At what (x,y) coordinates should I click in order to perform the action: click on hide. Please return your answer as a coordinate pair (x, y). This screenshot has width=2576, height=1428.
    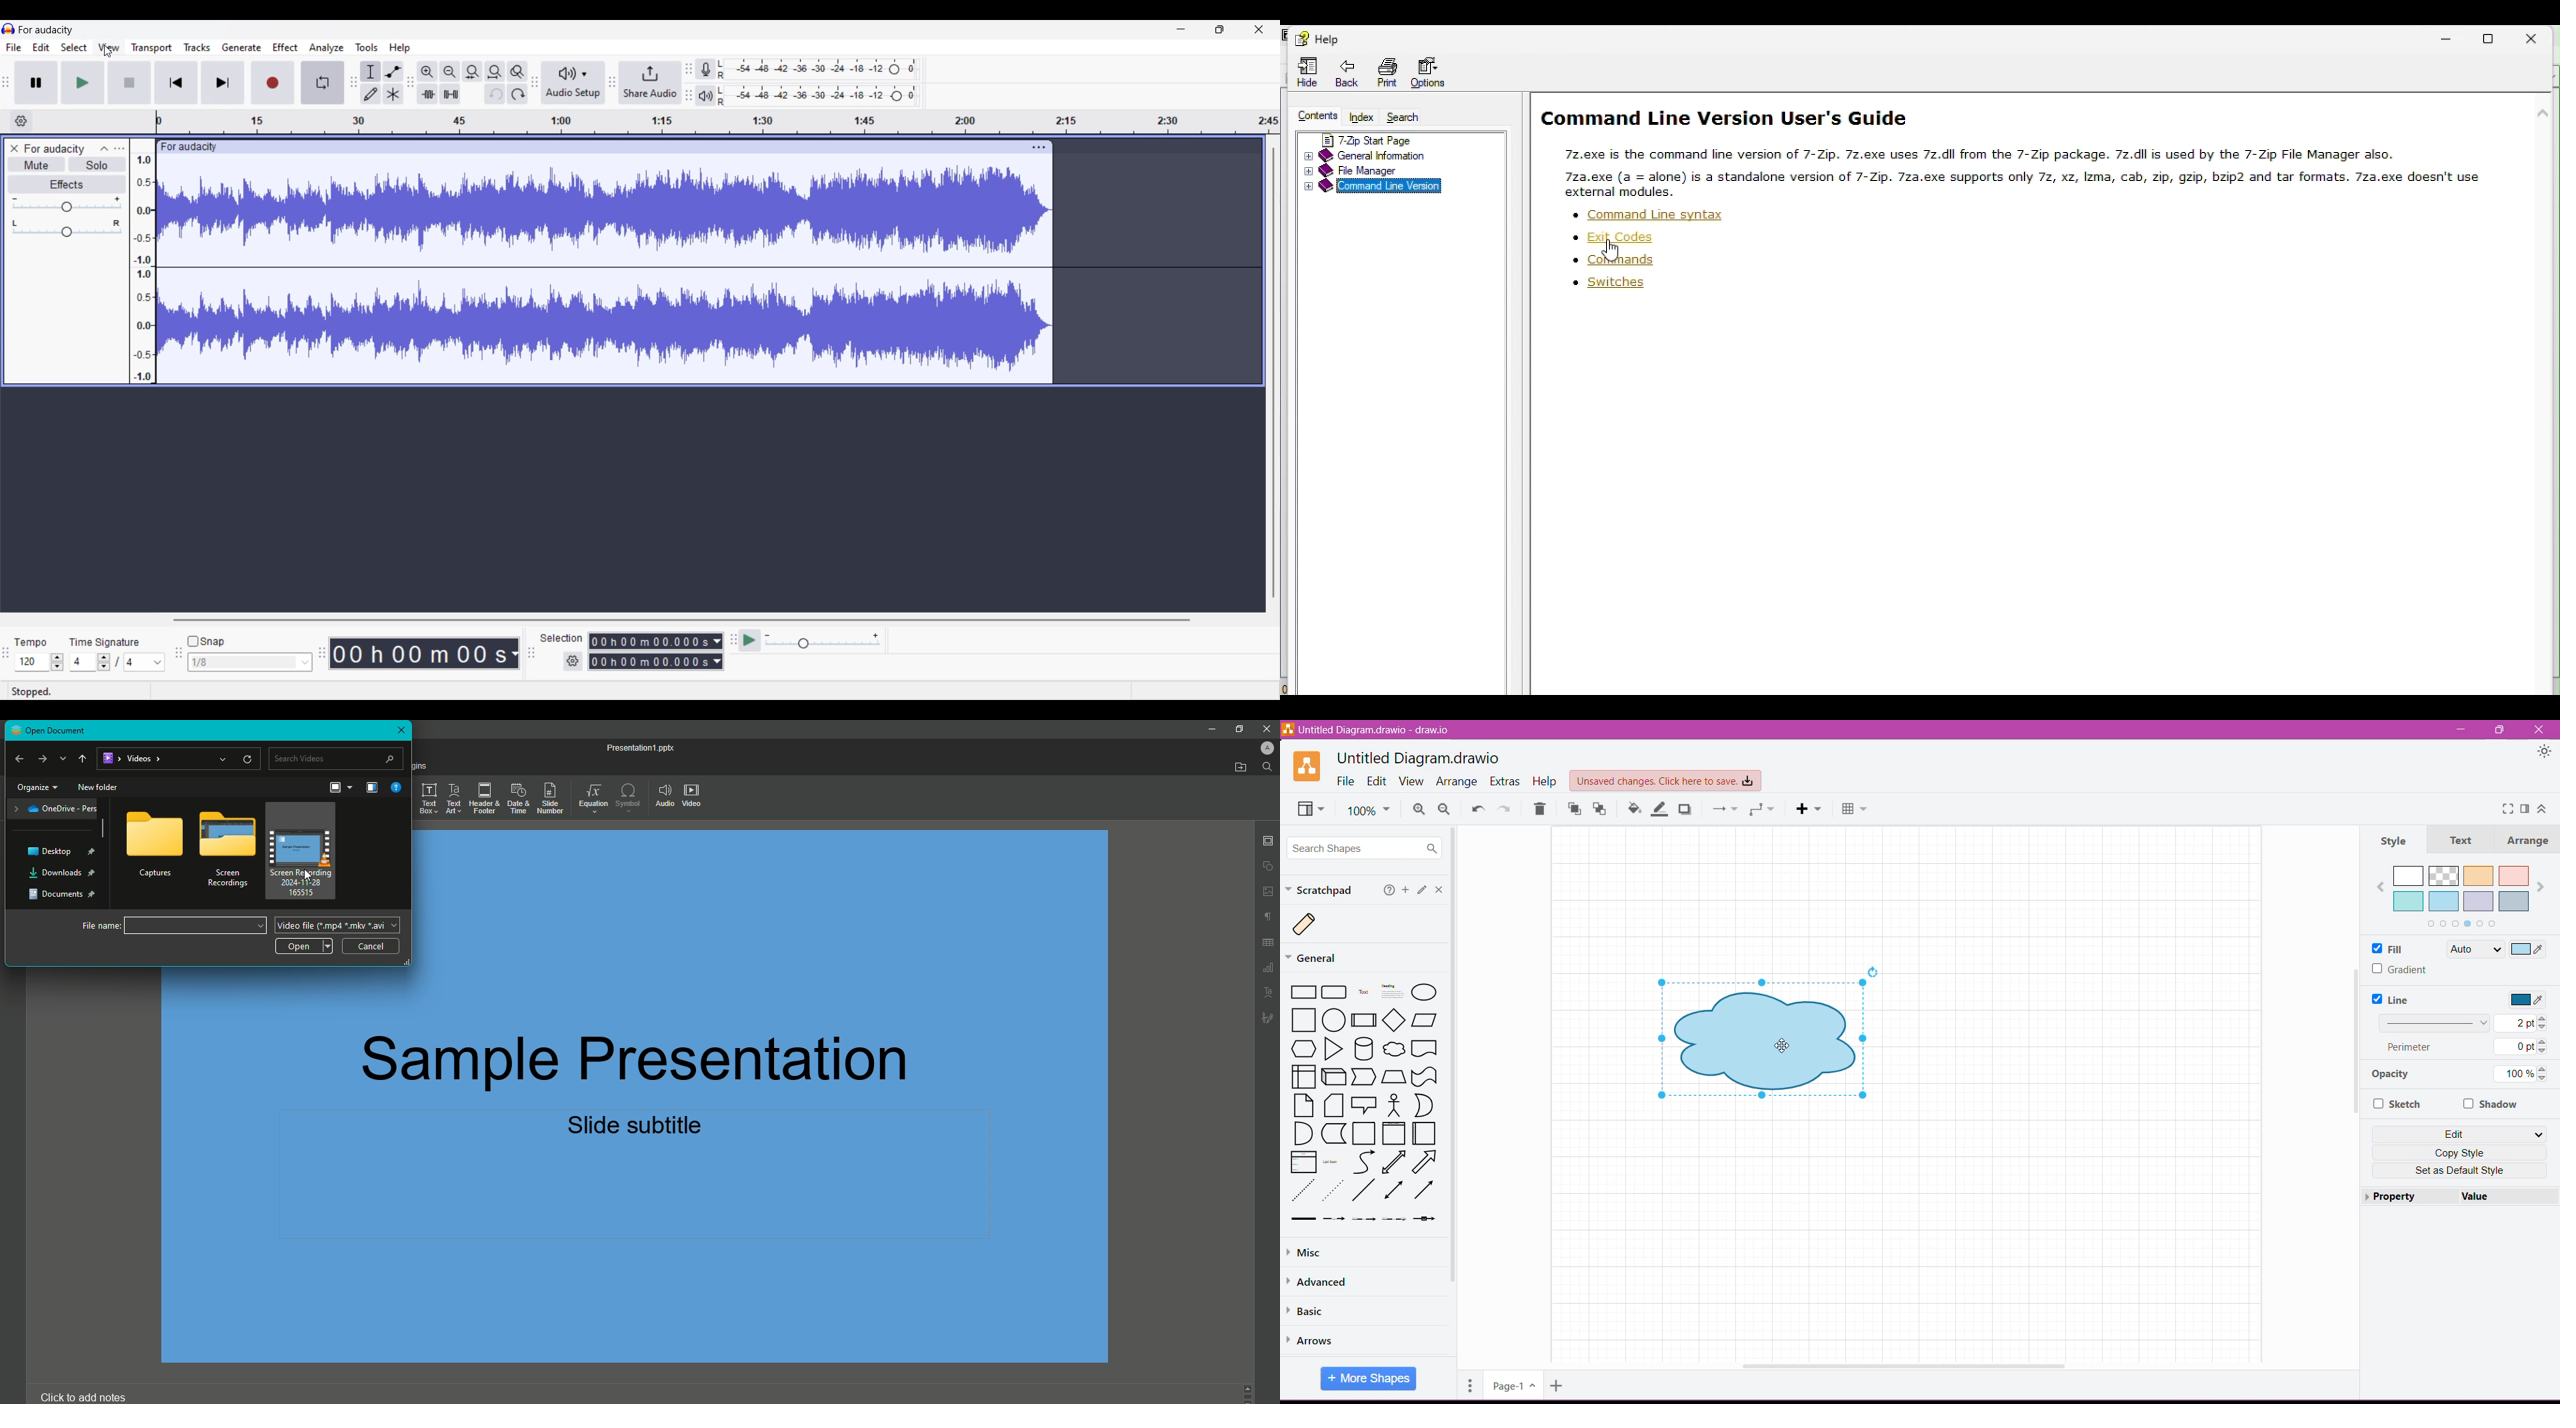
    Looking at the image, I should click on (1308, 71).